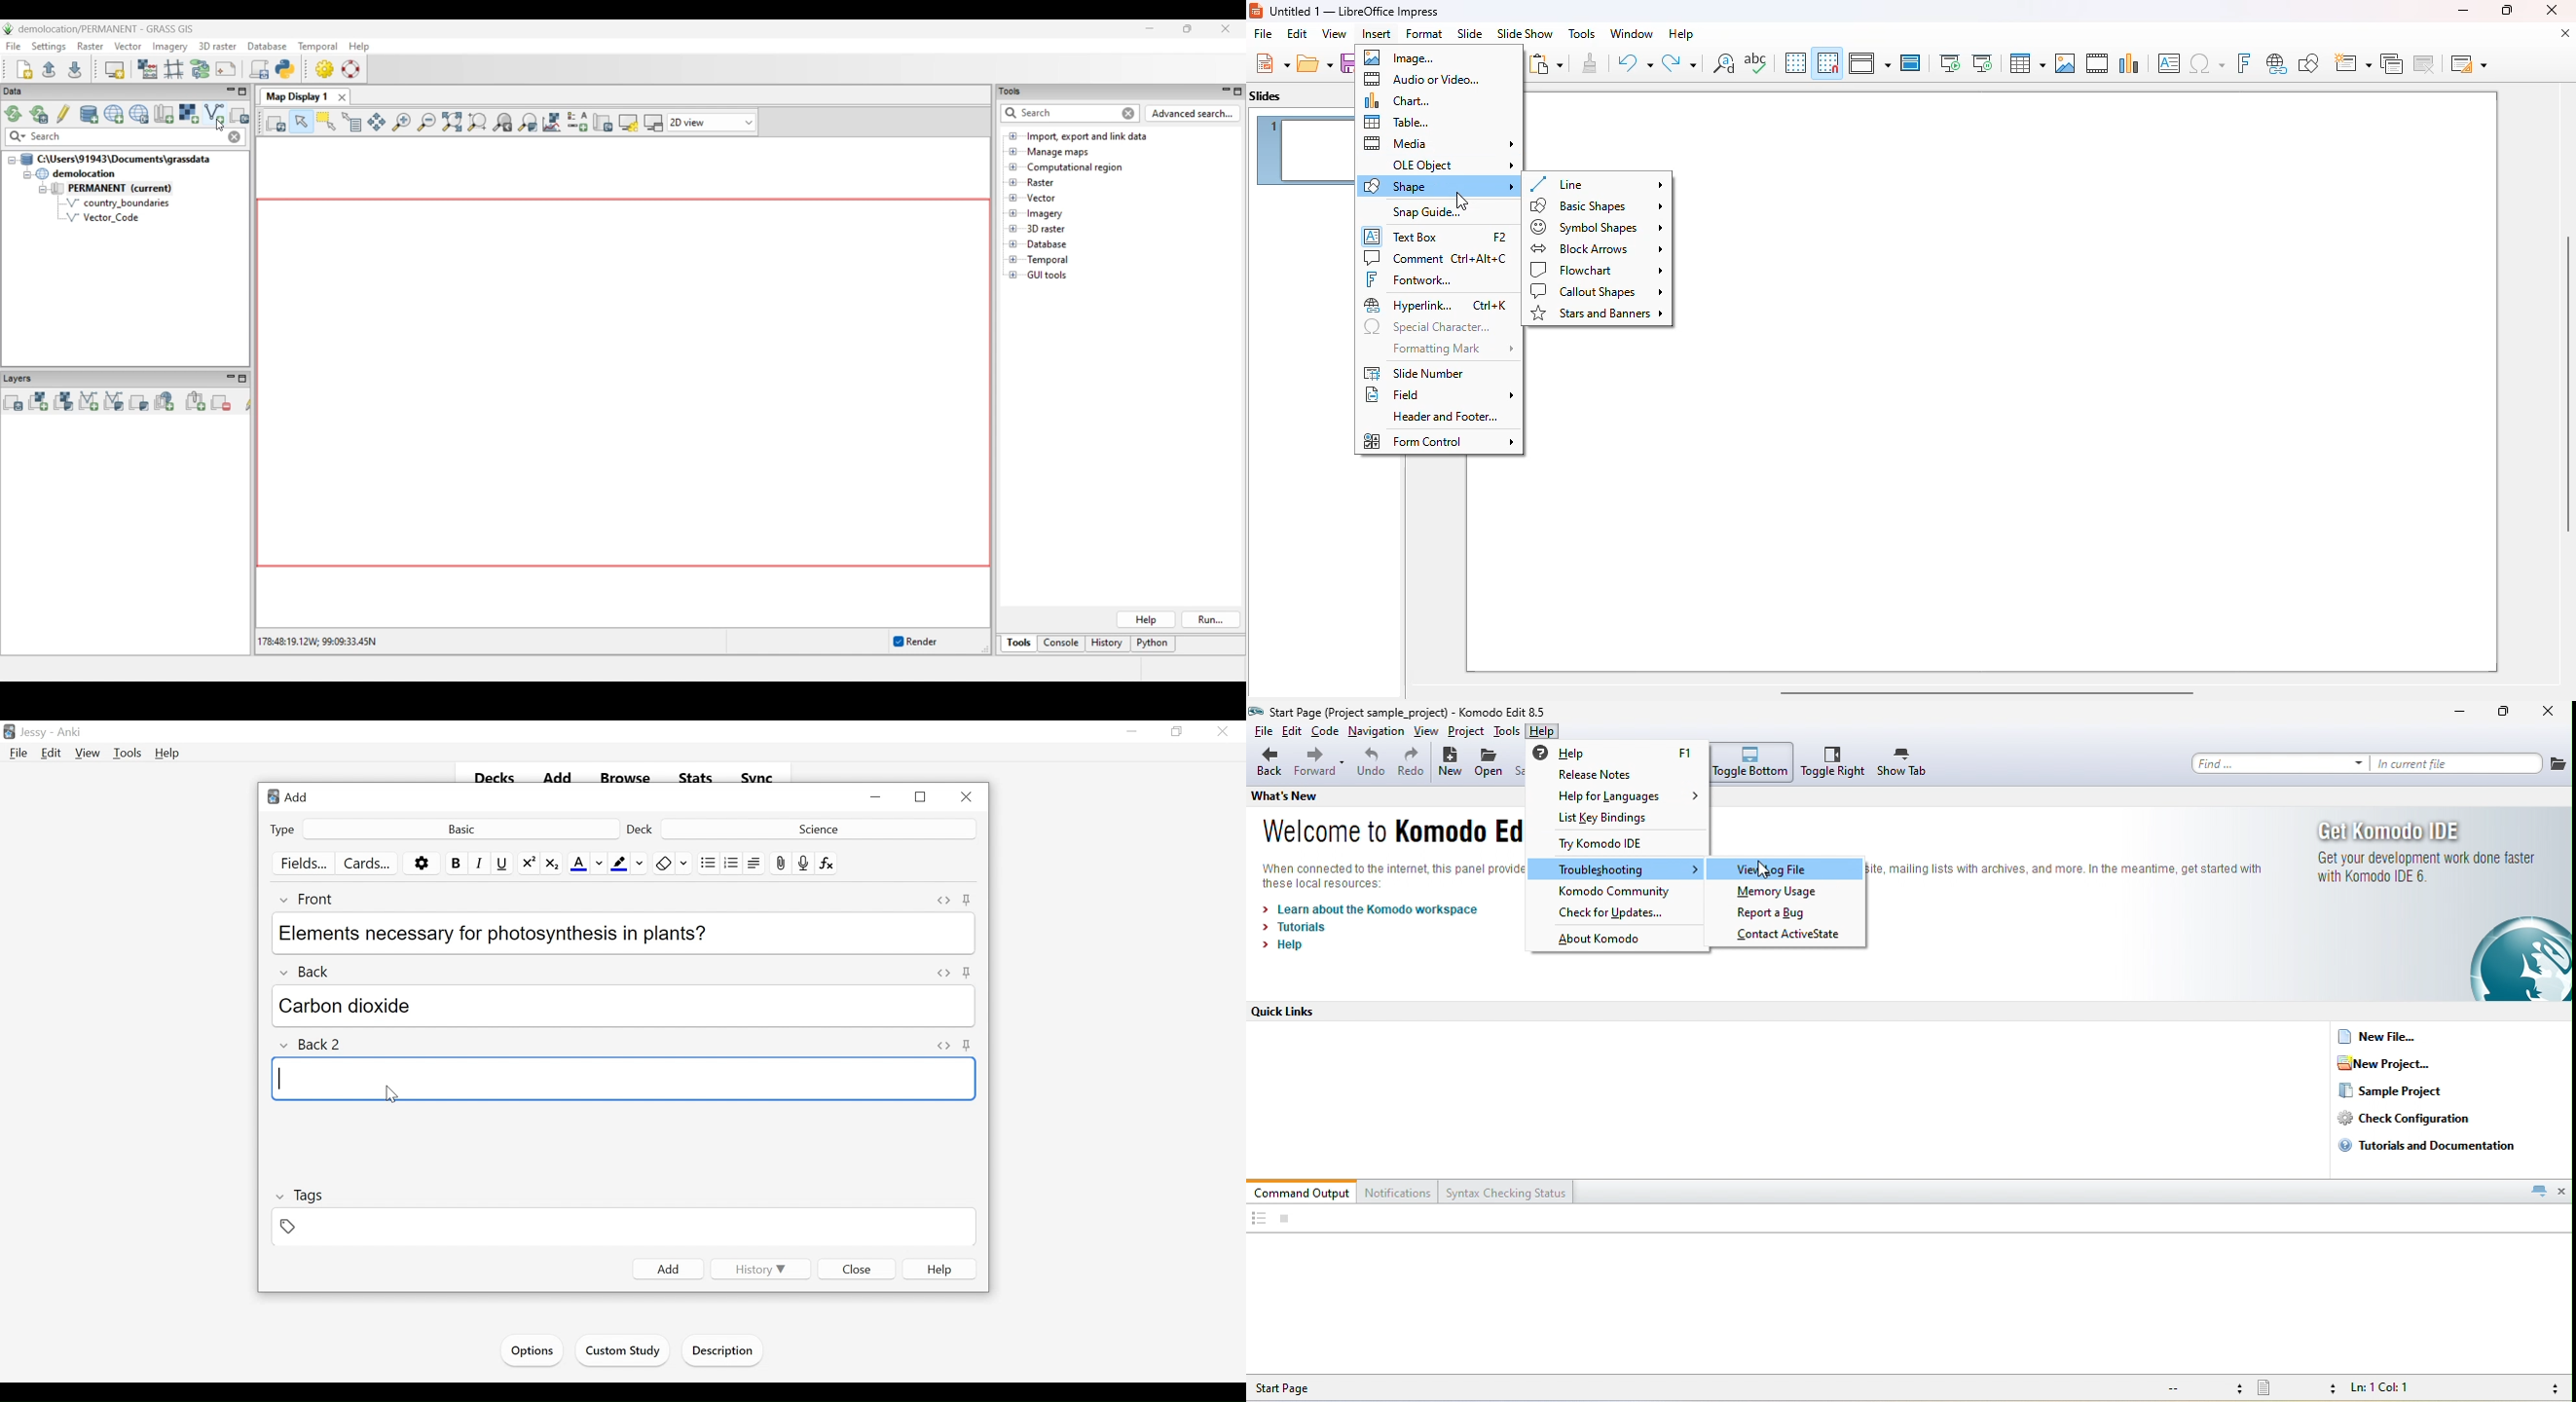  What do you see at coordinates (551, 864) in the screenshot?
I see `Subscript` at bounding box center [551, 864].